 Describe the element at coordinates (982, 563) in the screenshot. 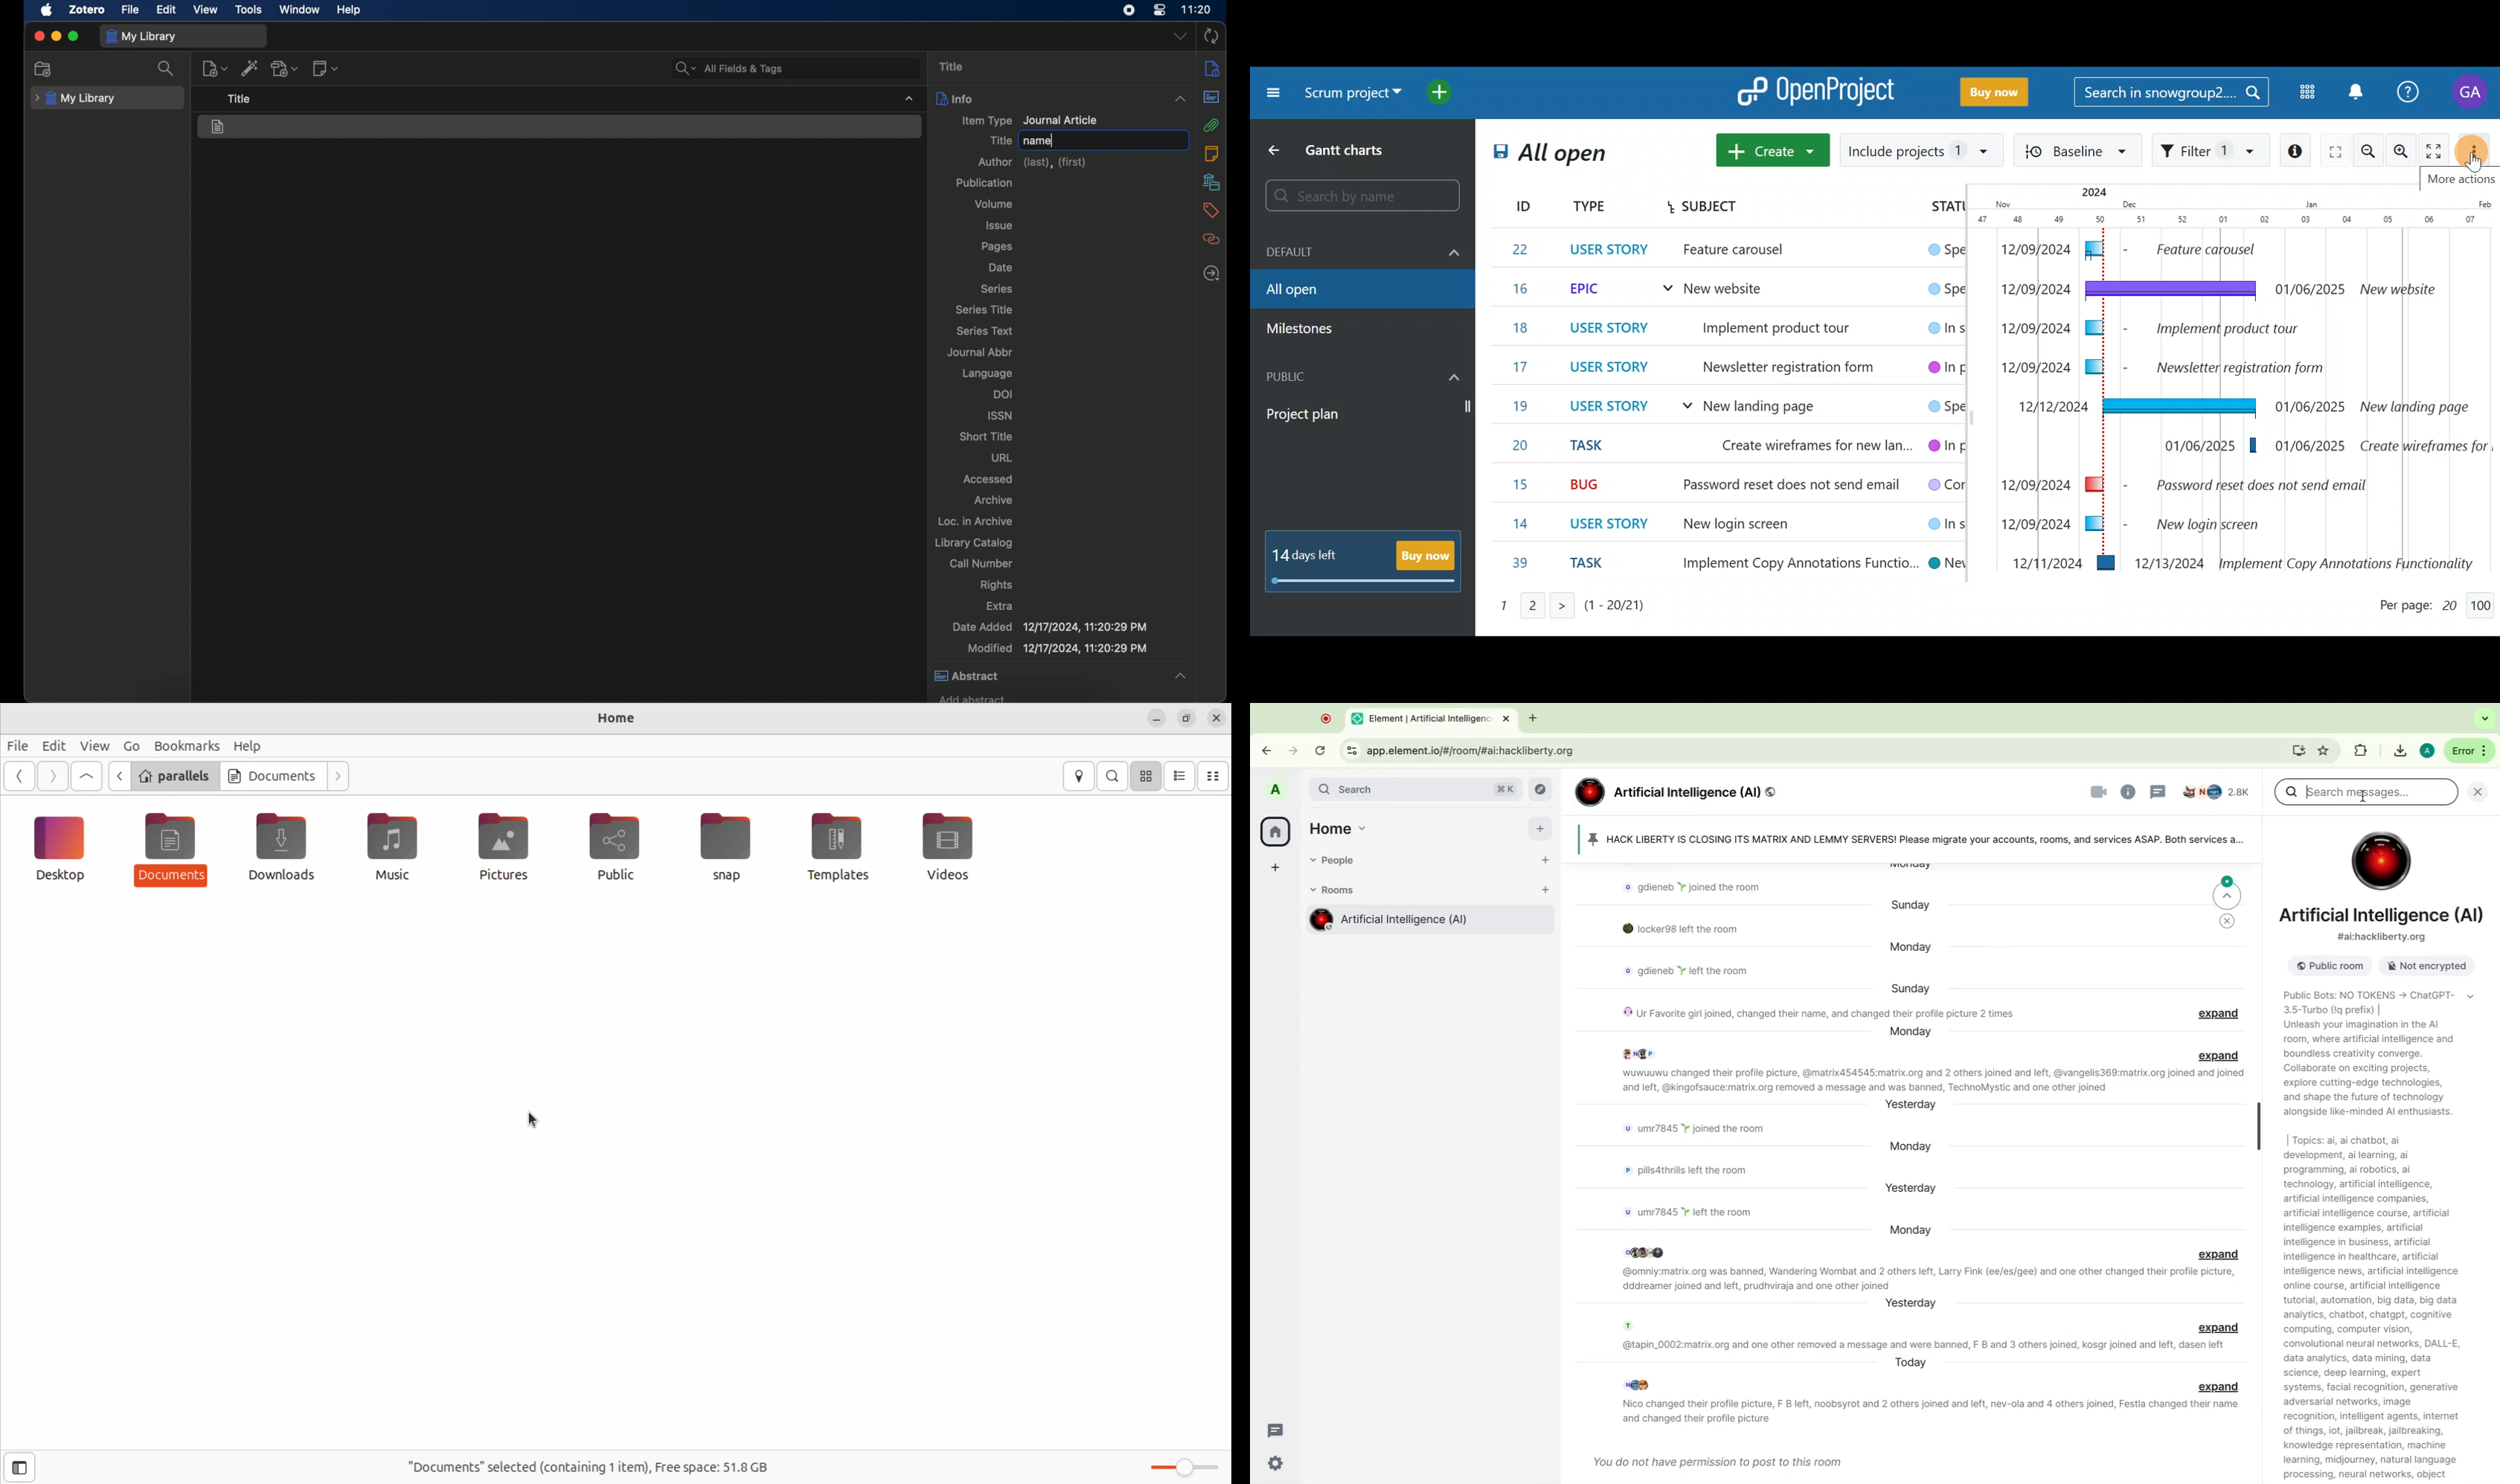

I see `call number` at that location.